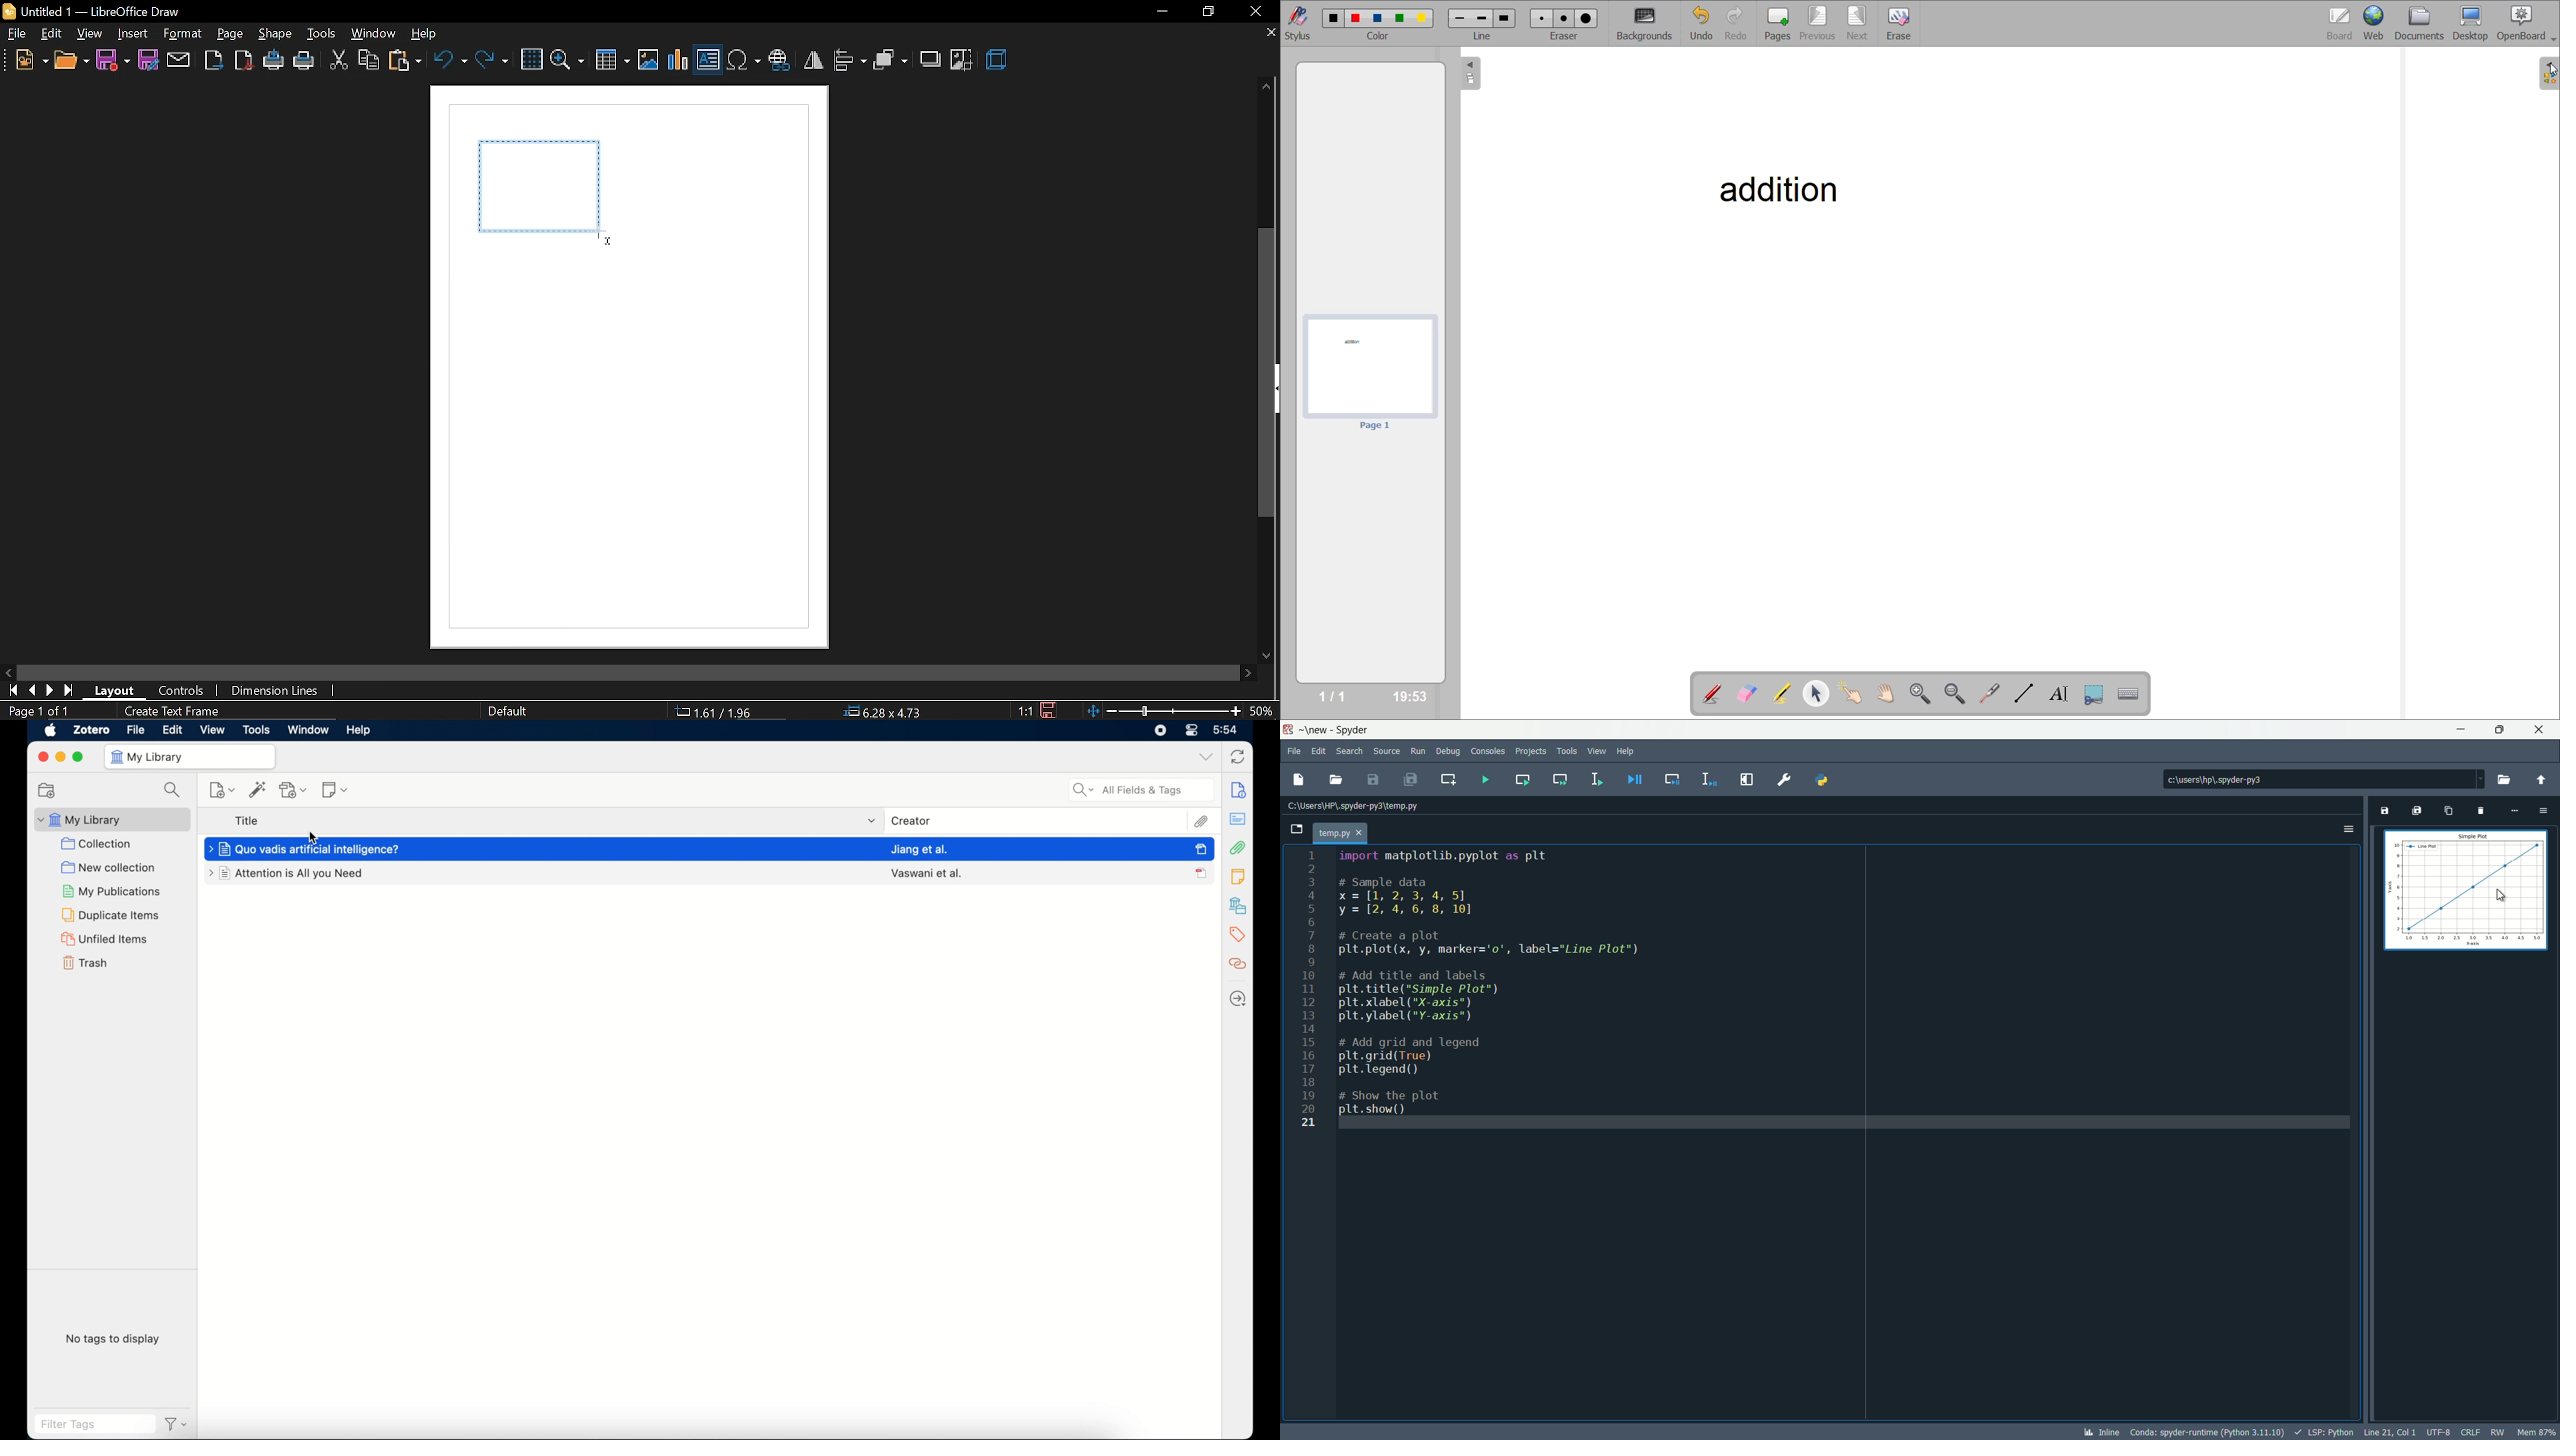 The height and width of the screenshot is (1456, 2576). Describe the element at coordinates (1353, 729) in the screenshot. I see `app name` at that location.